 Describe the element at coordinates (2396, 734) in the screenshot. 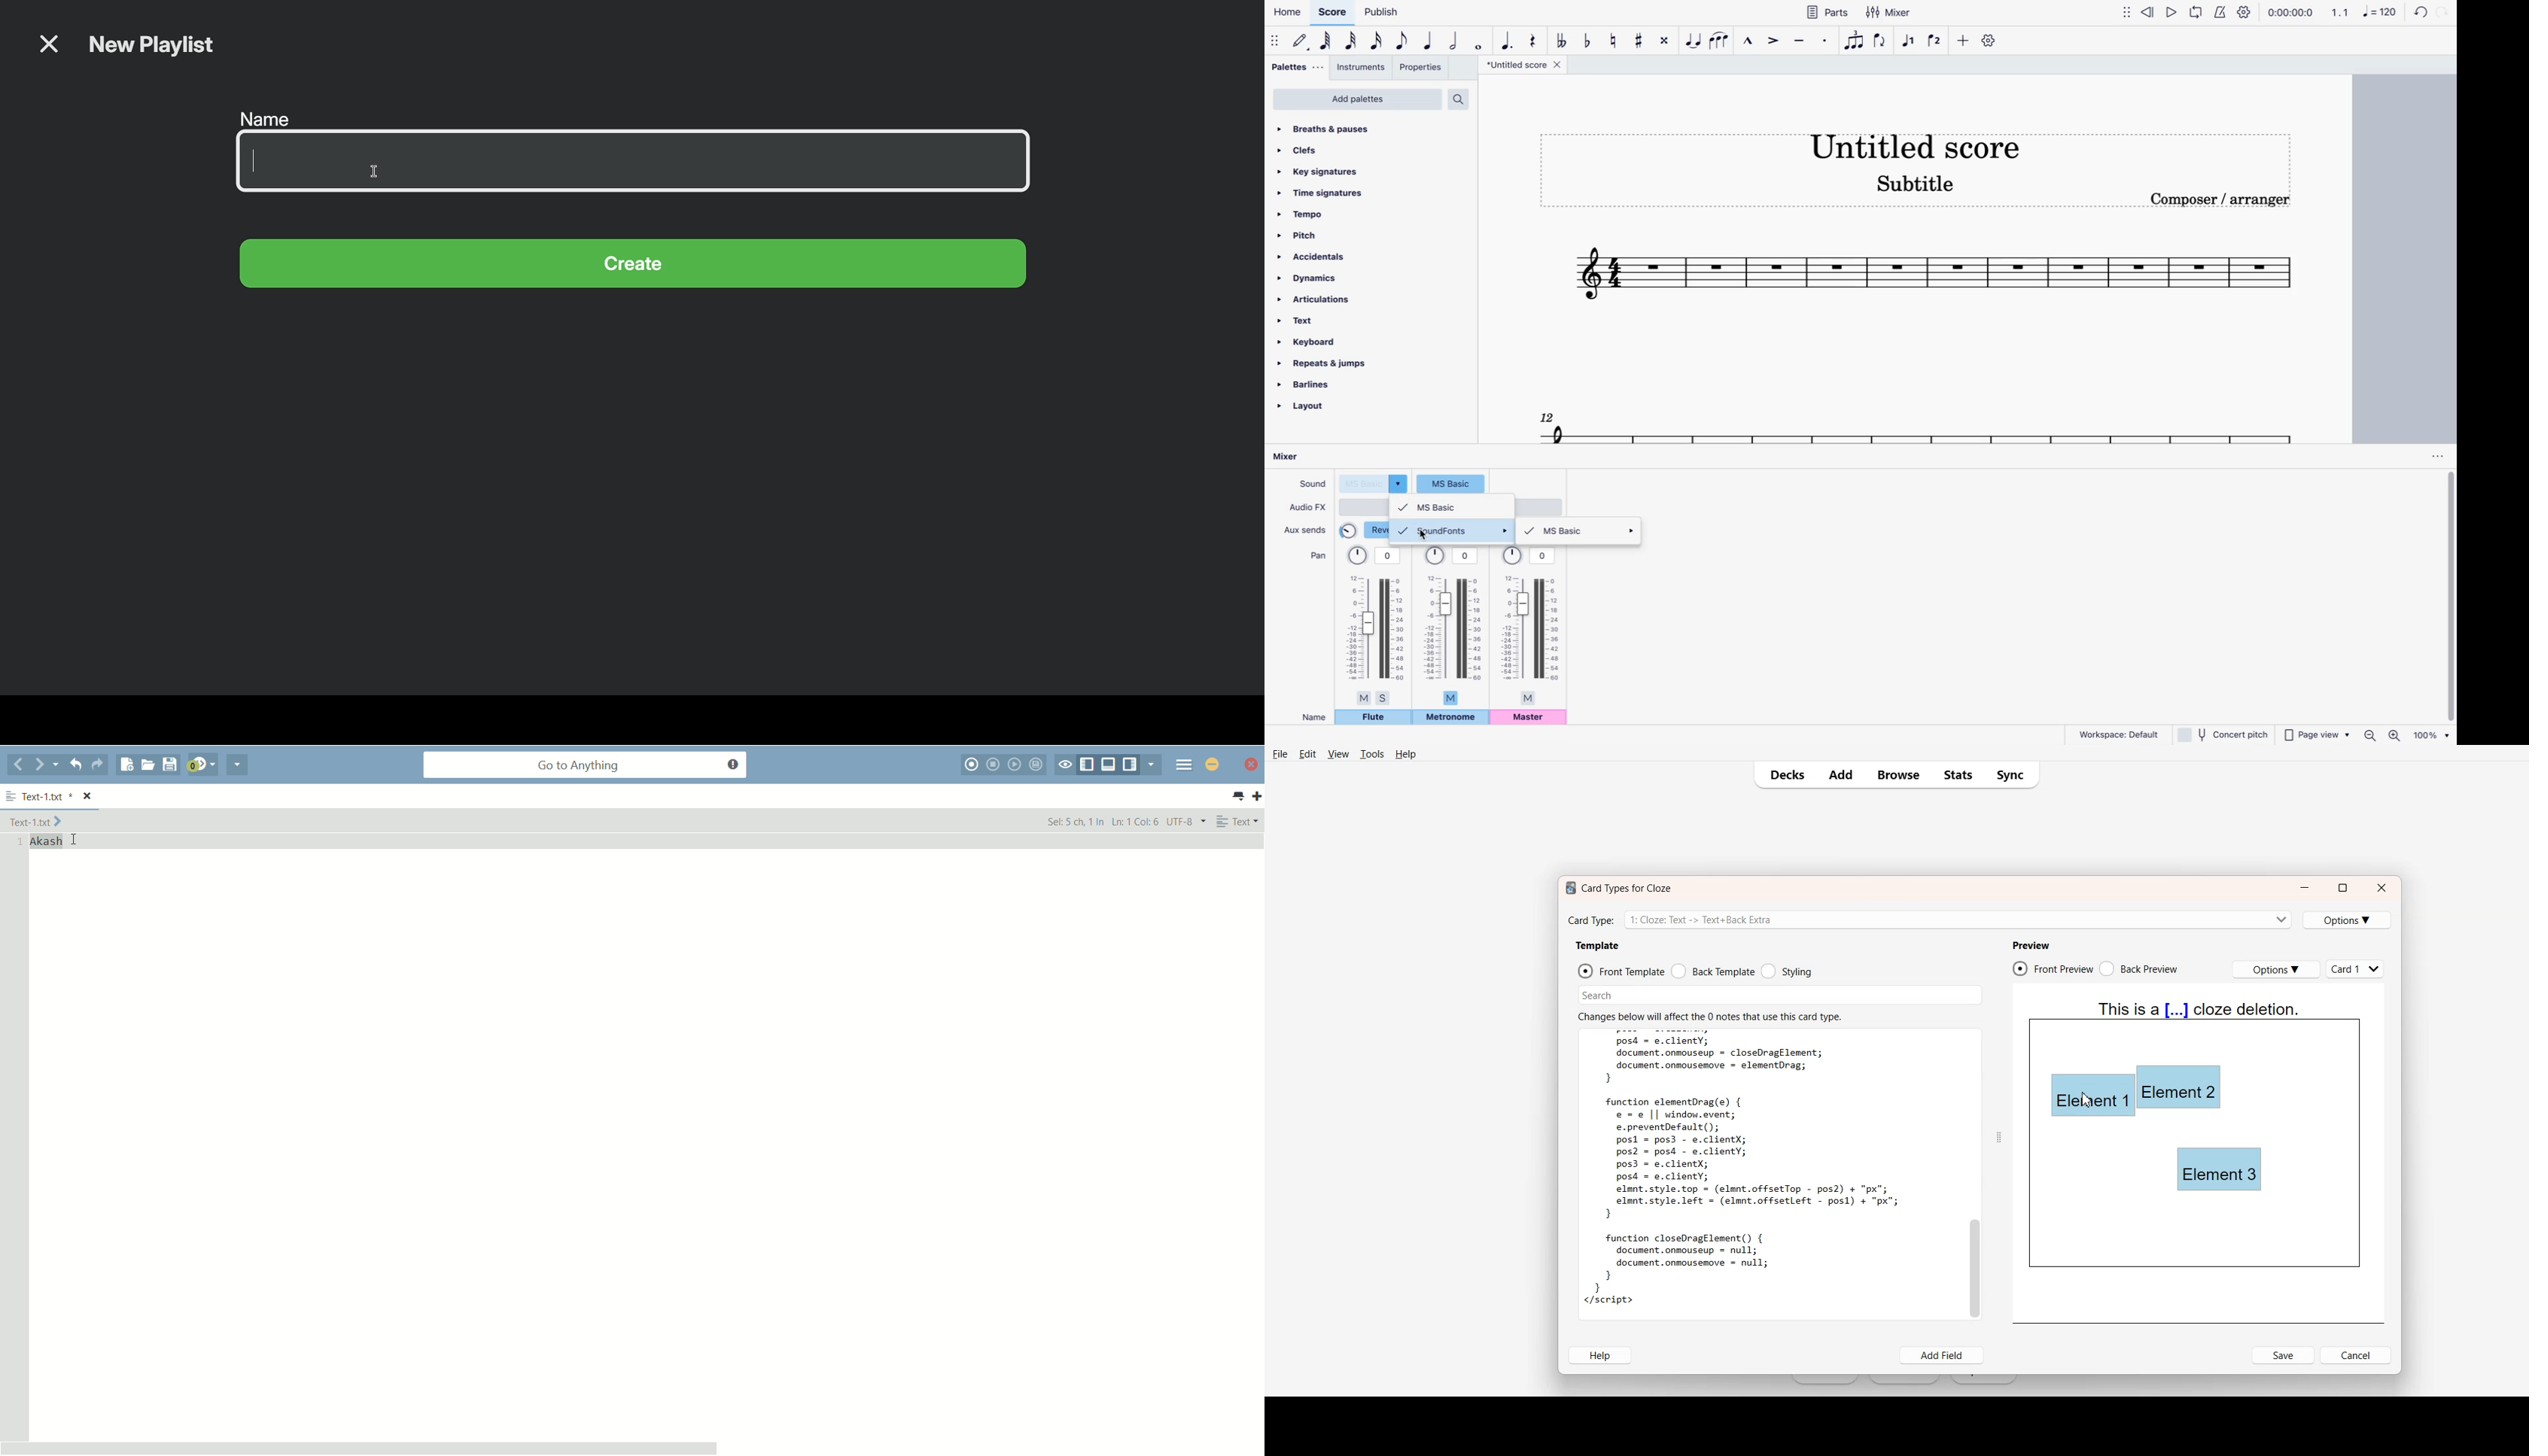

I see `zoom in` at that location.